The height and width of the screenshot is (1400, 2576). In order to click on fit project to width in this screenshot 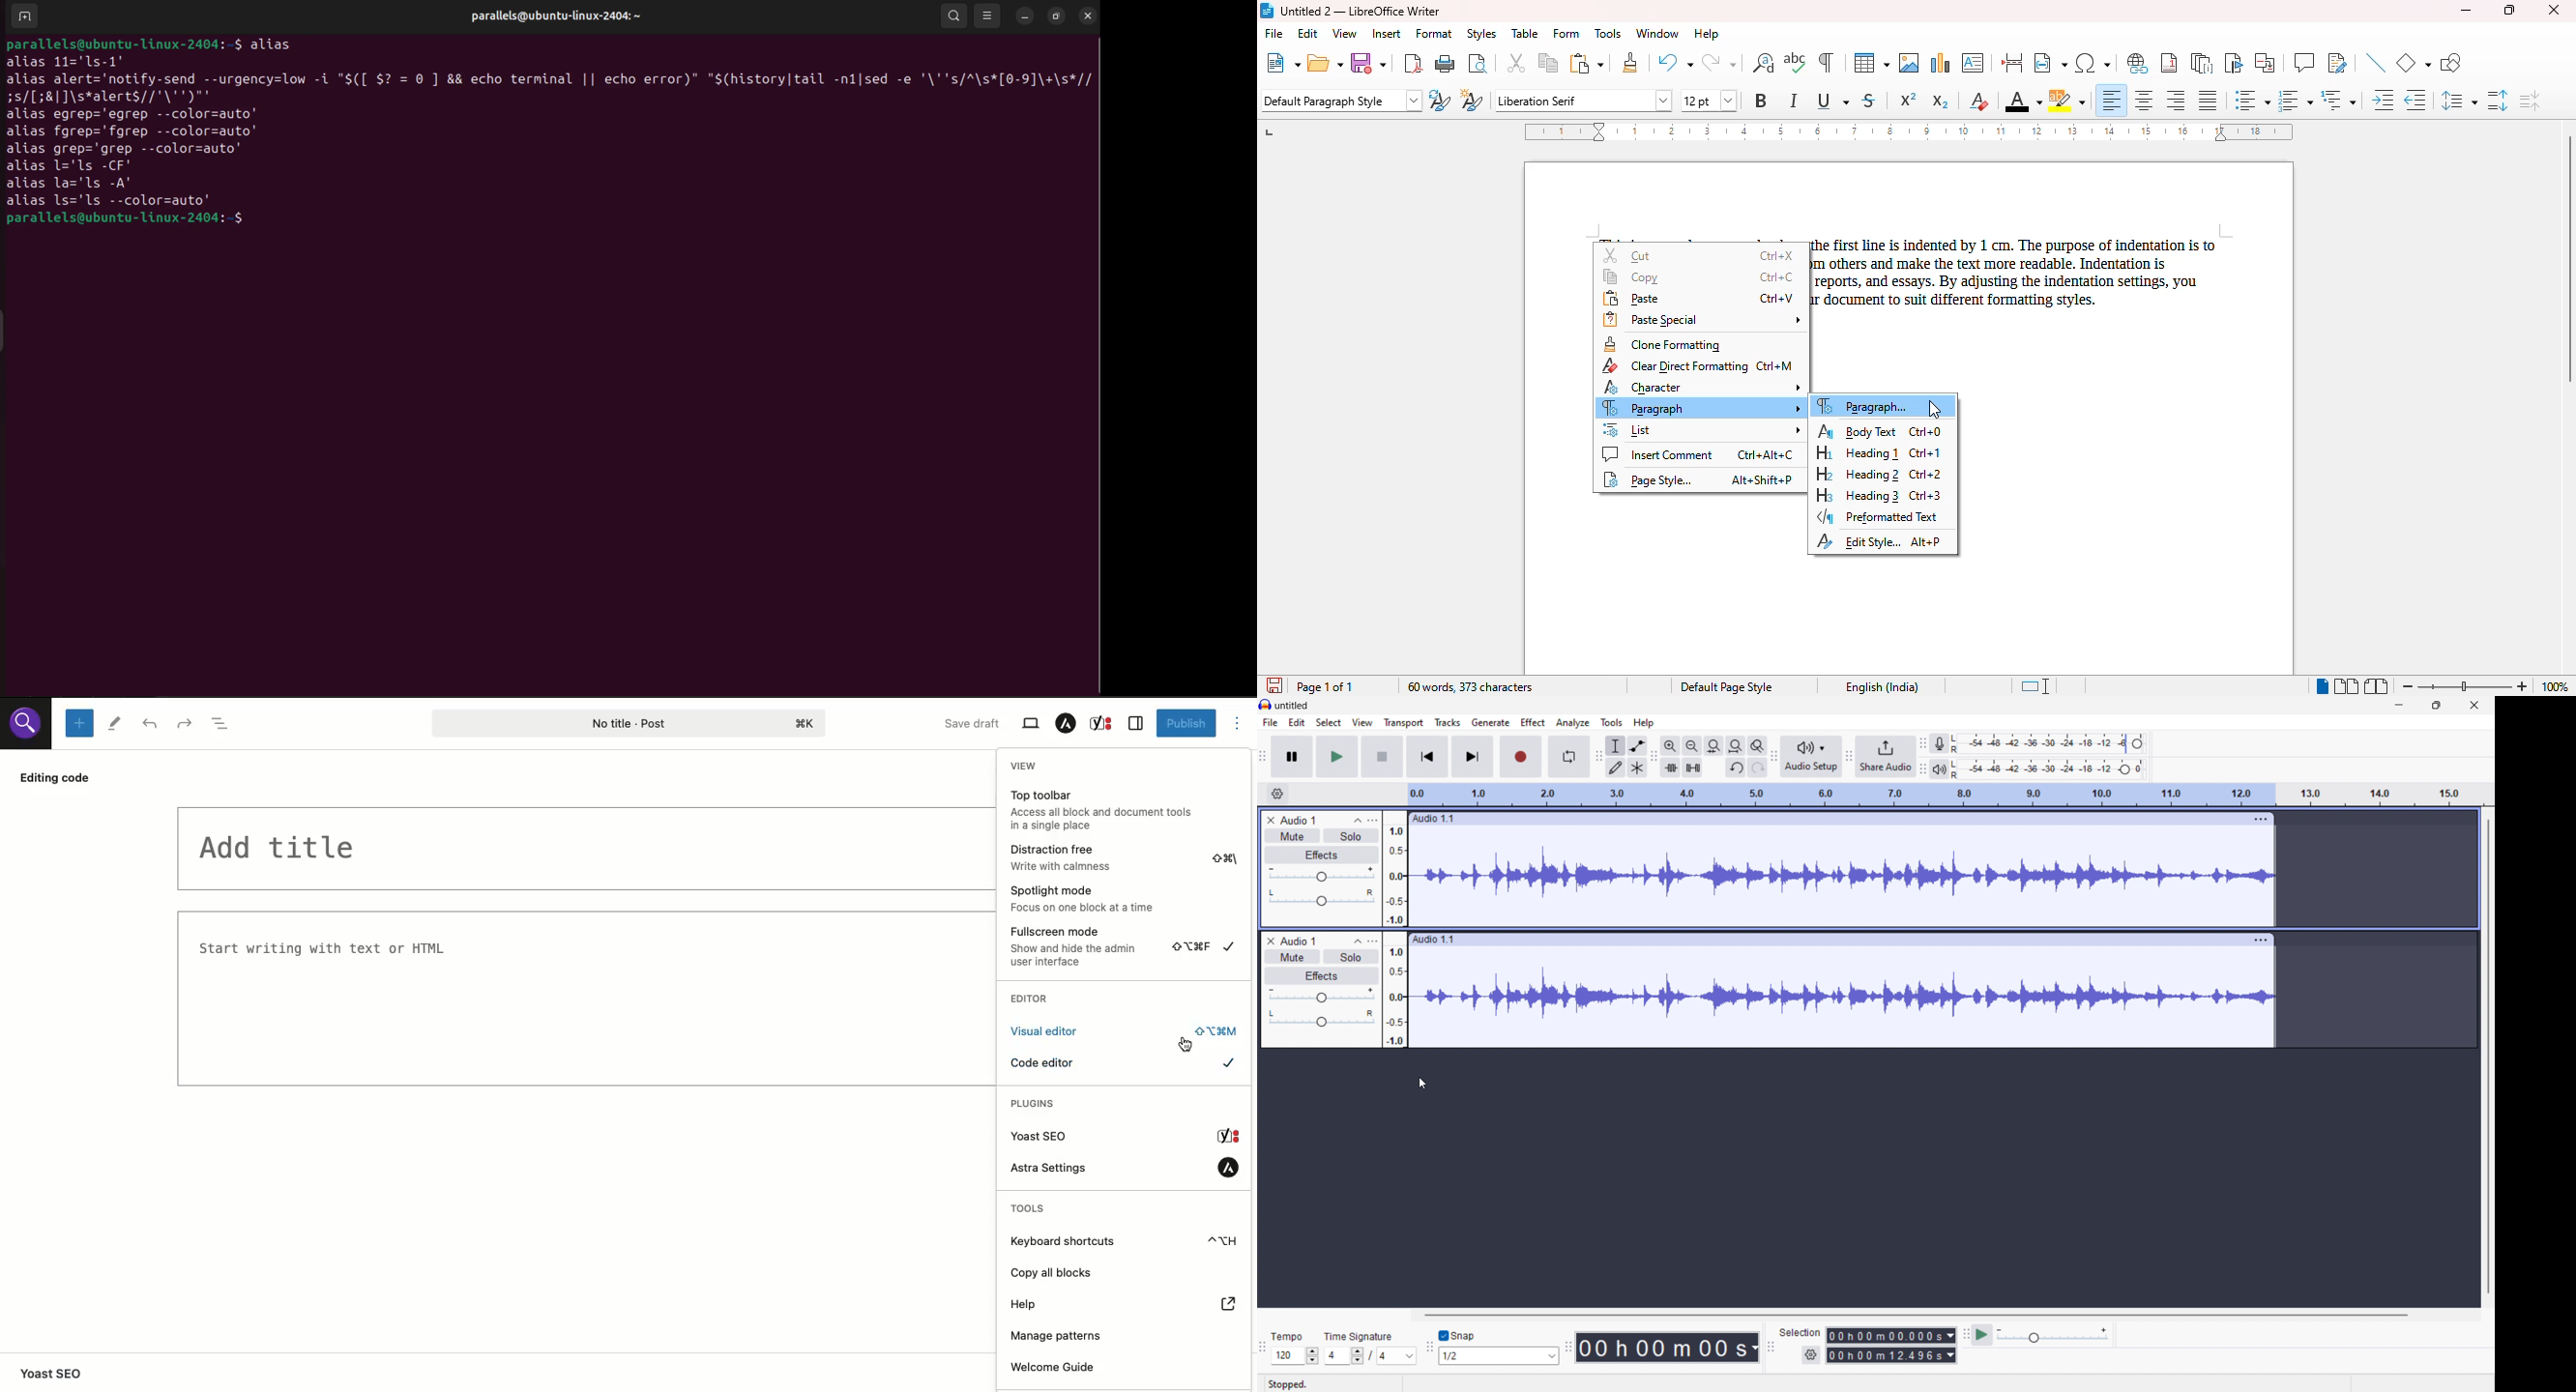, I will do `click(1735, 745)`.